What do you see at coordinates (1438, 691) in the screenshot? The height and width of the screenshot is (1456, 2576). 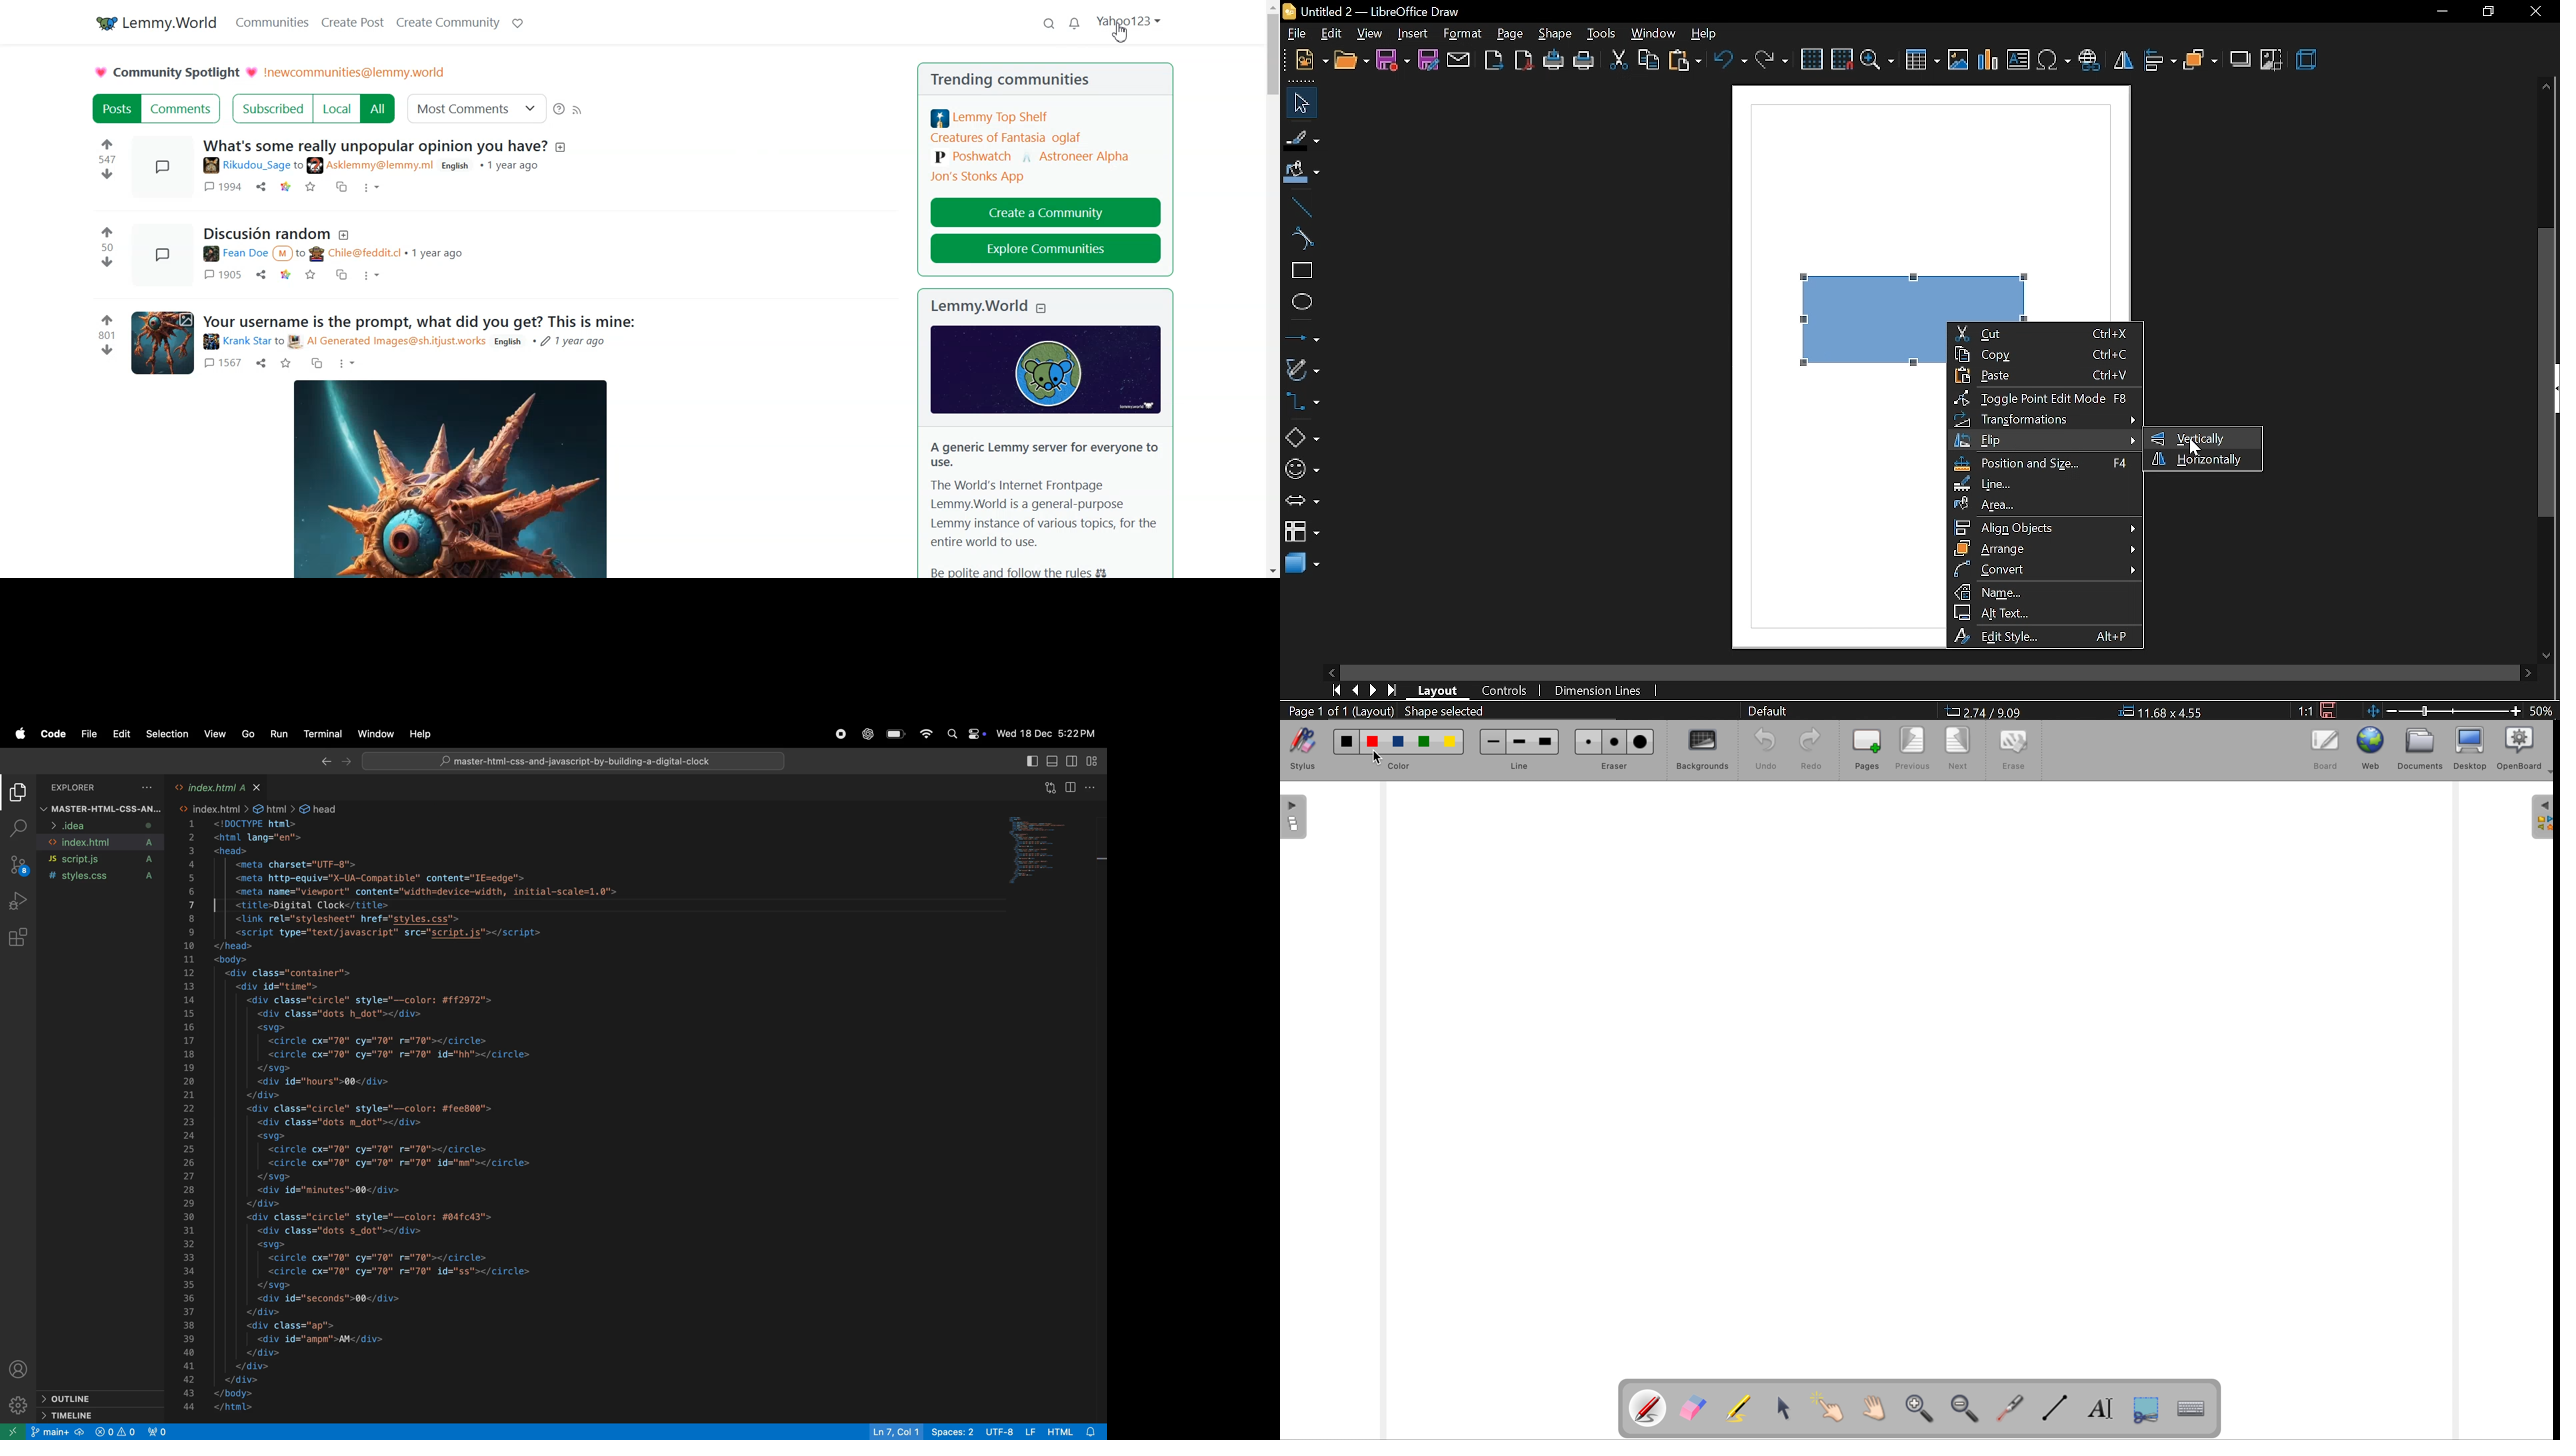 I see `layout` at bounding box center [1438, 691].